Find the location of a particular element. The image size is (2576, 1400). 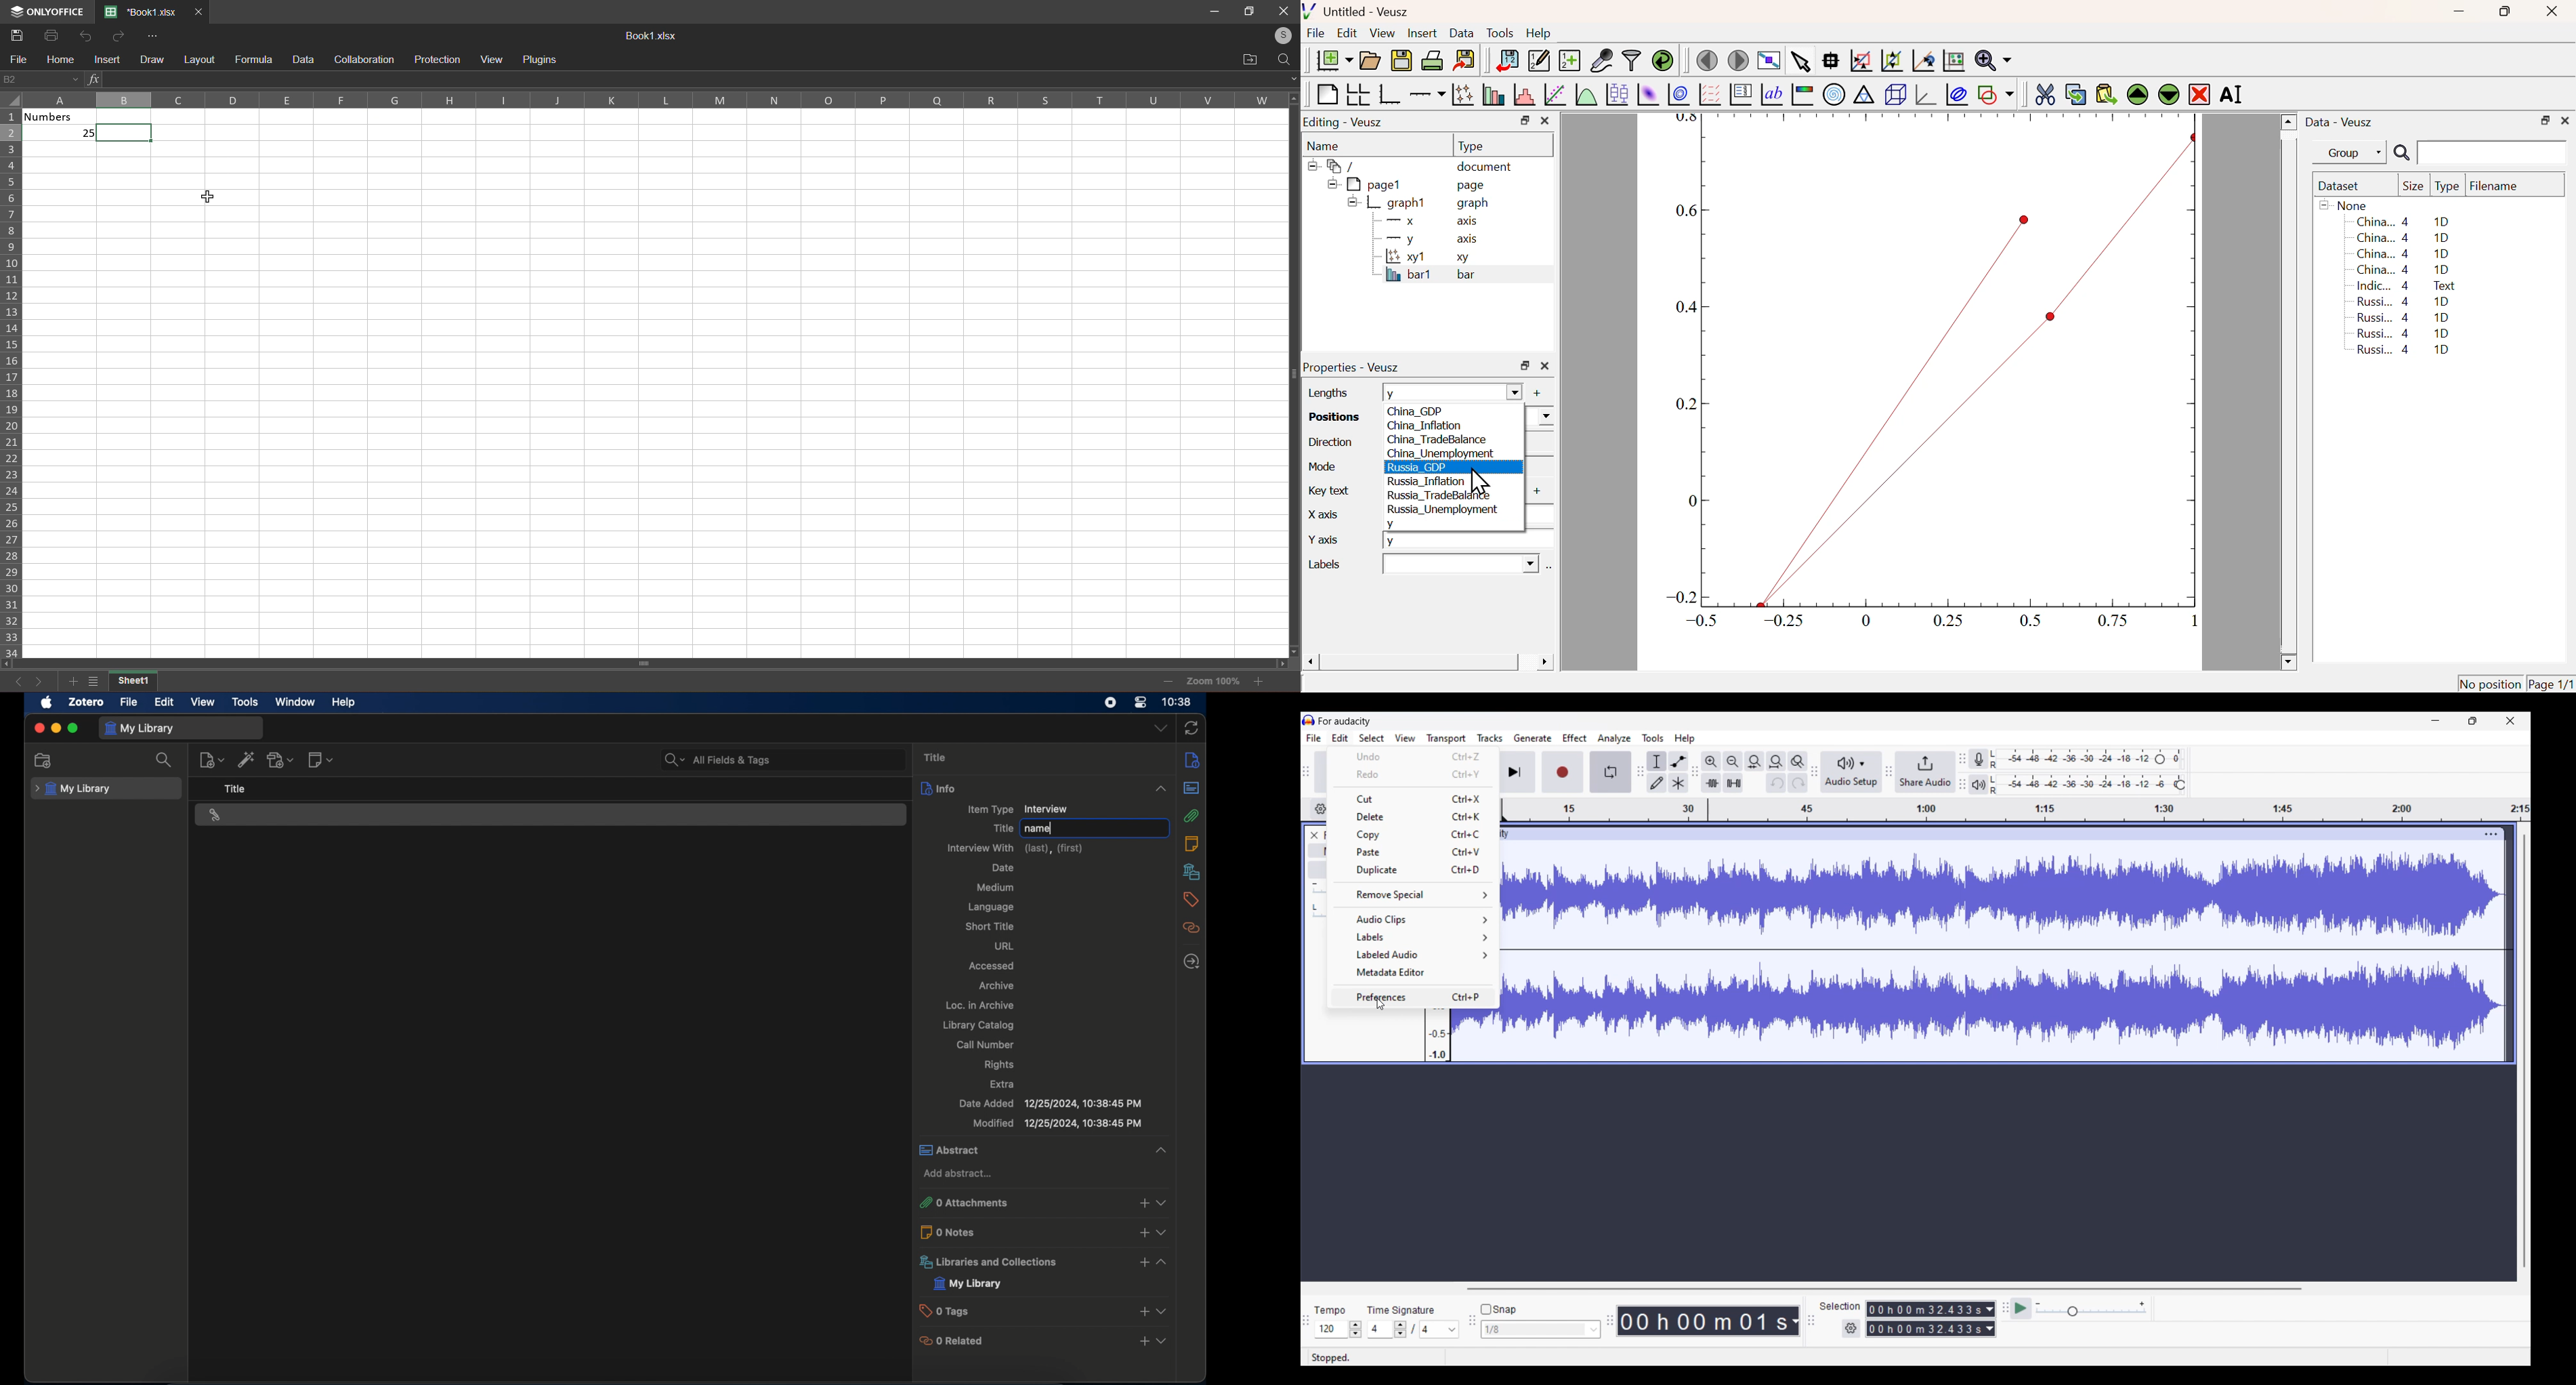

Positions is located at coordinates (1330, 415).